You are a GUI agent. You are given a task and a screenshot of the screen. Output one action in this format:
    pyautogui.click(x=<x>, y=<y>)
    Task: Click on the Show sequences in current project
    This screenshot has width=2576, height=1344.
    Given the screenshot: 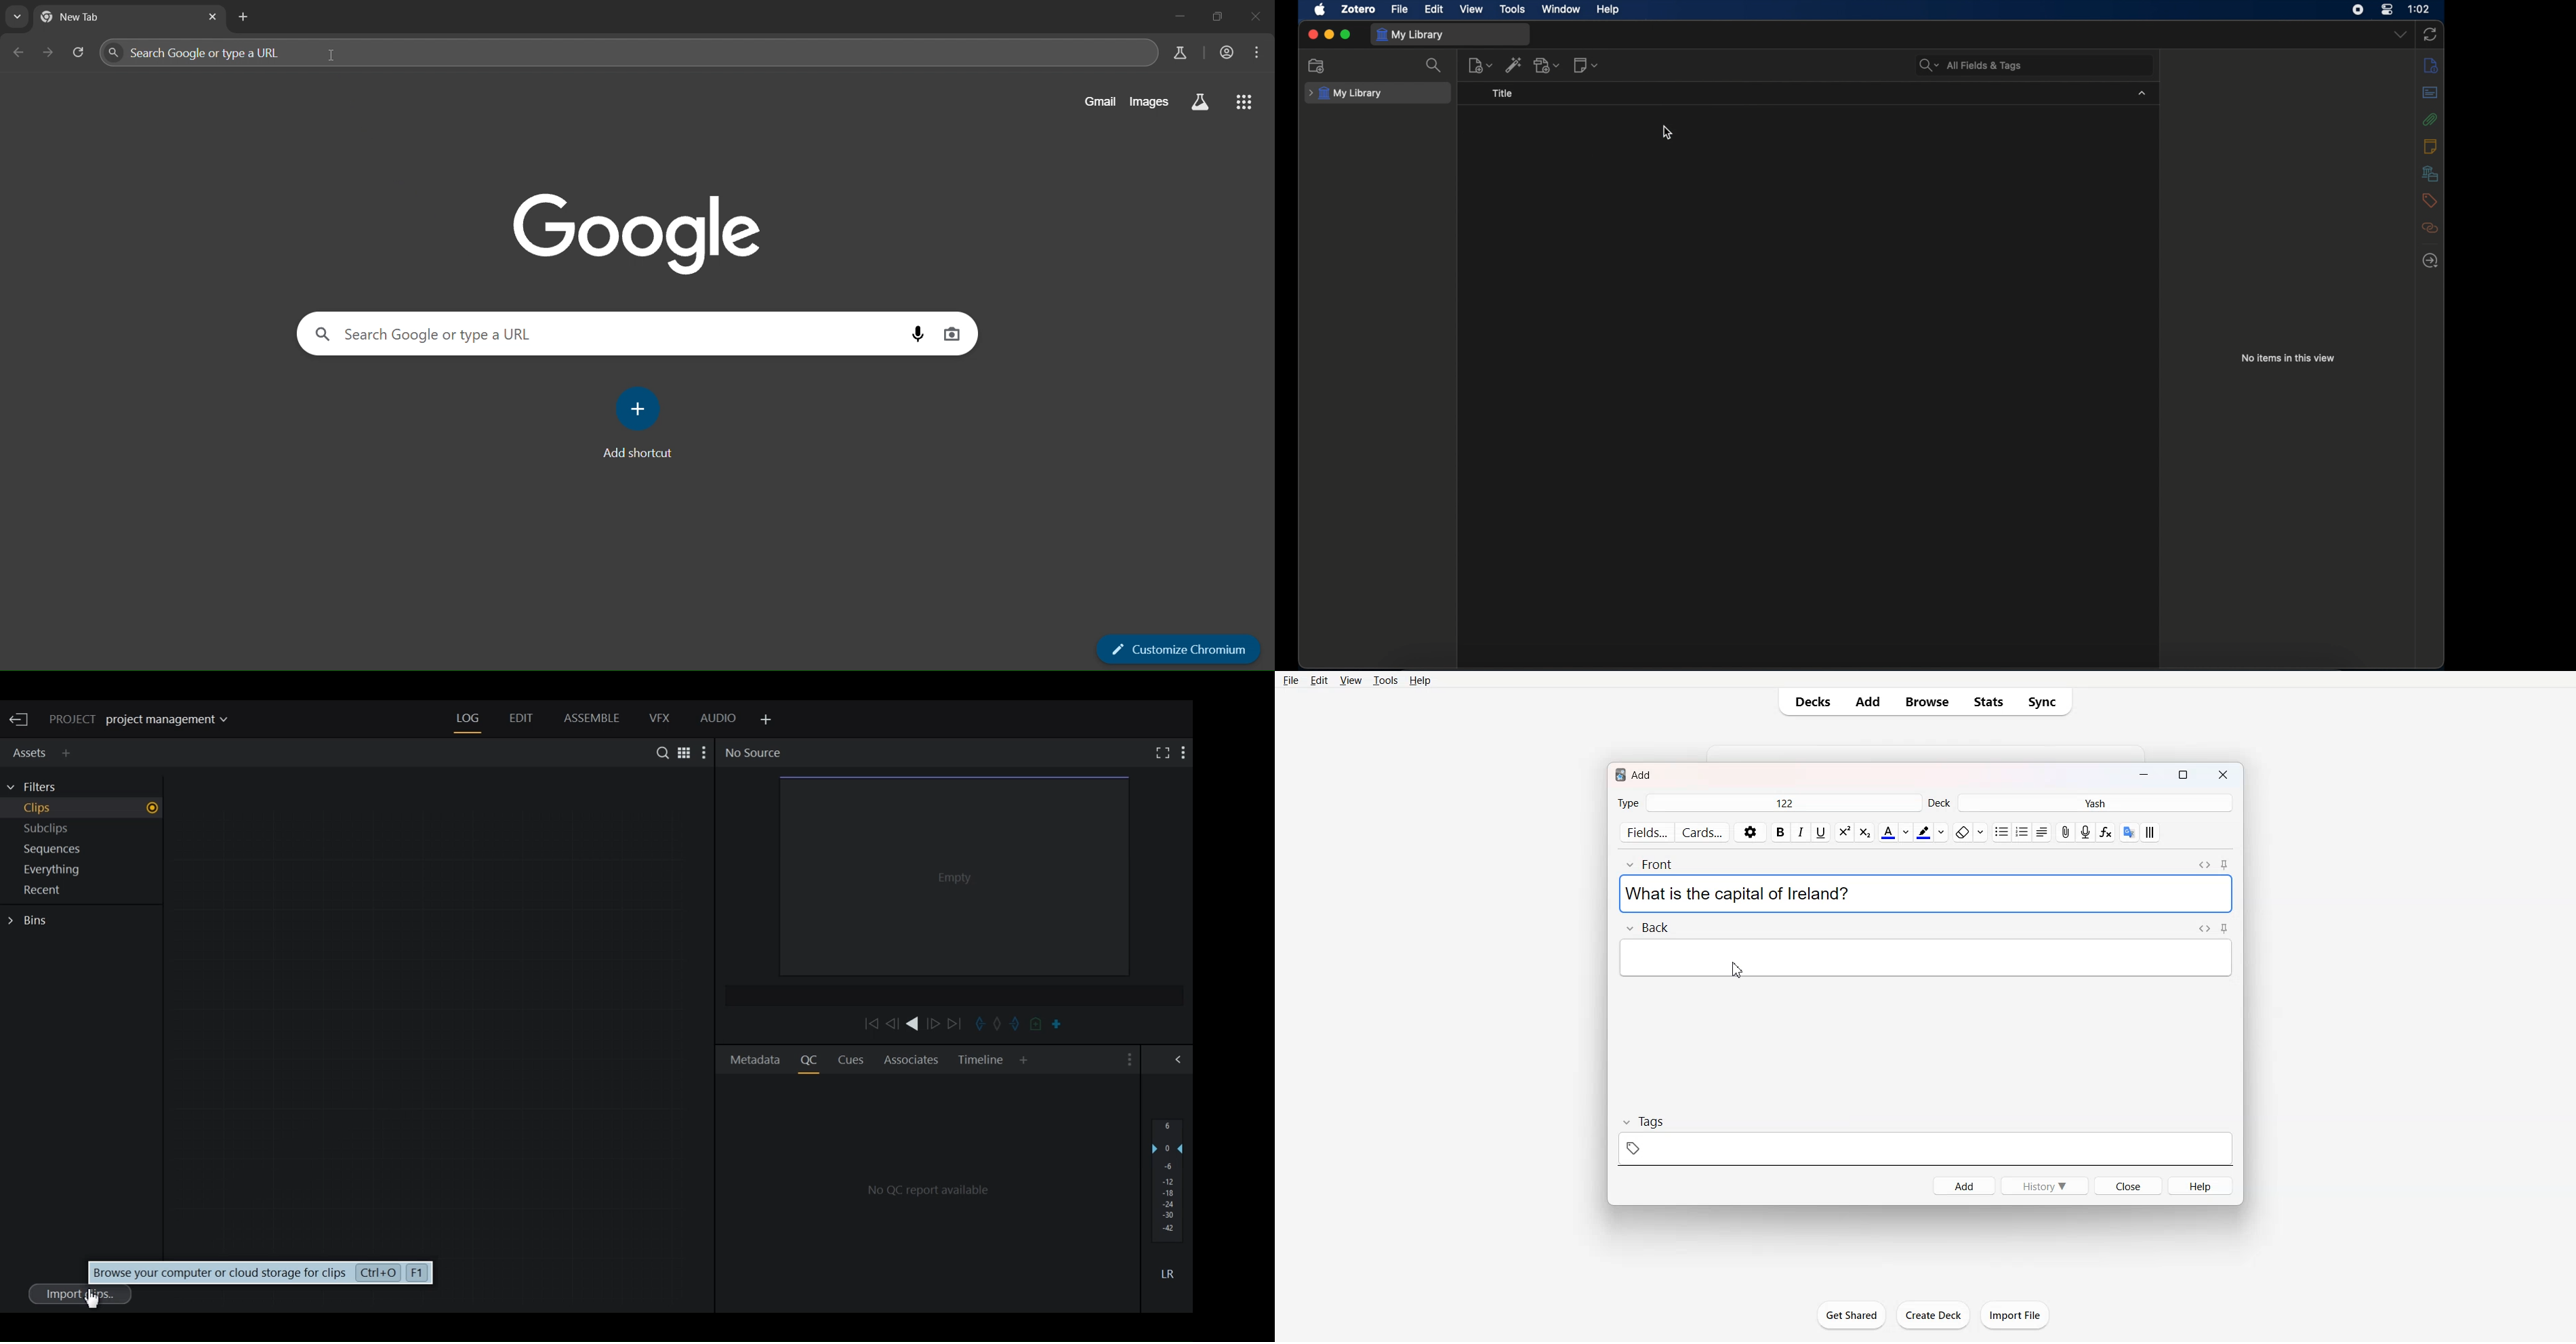 What is the action you would take?
    pyautogui.click(x=84, y=851)
    